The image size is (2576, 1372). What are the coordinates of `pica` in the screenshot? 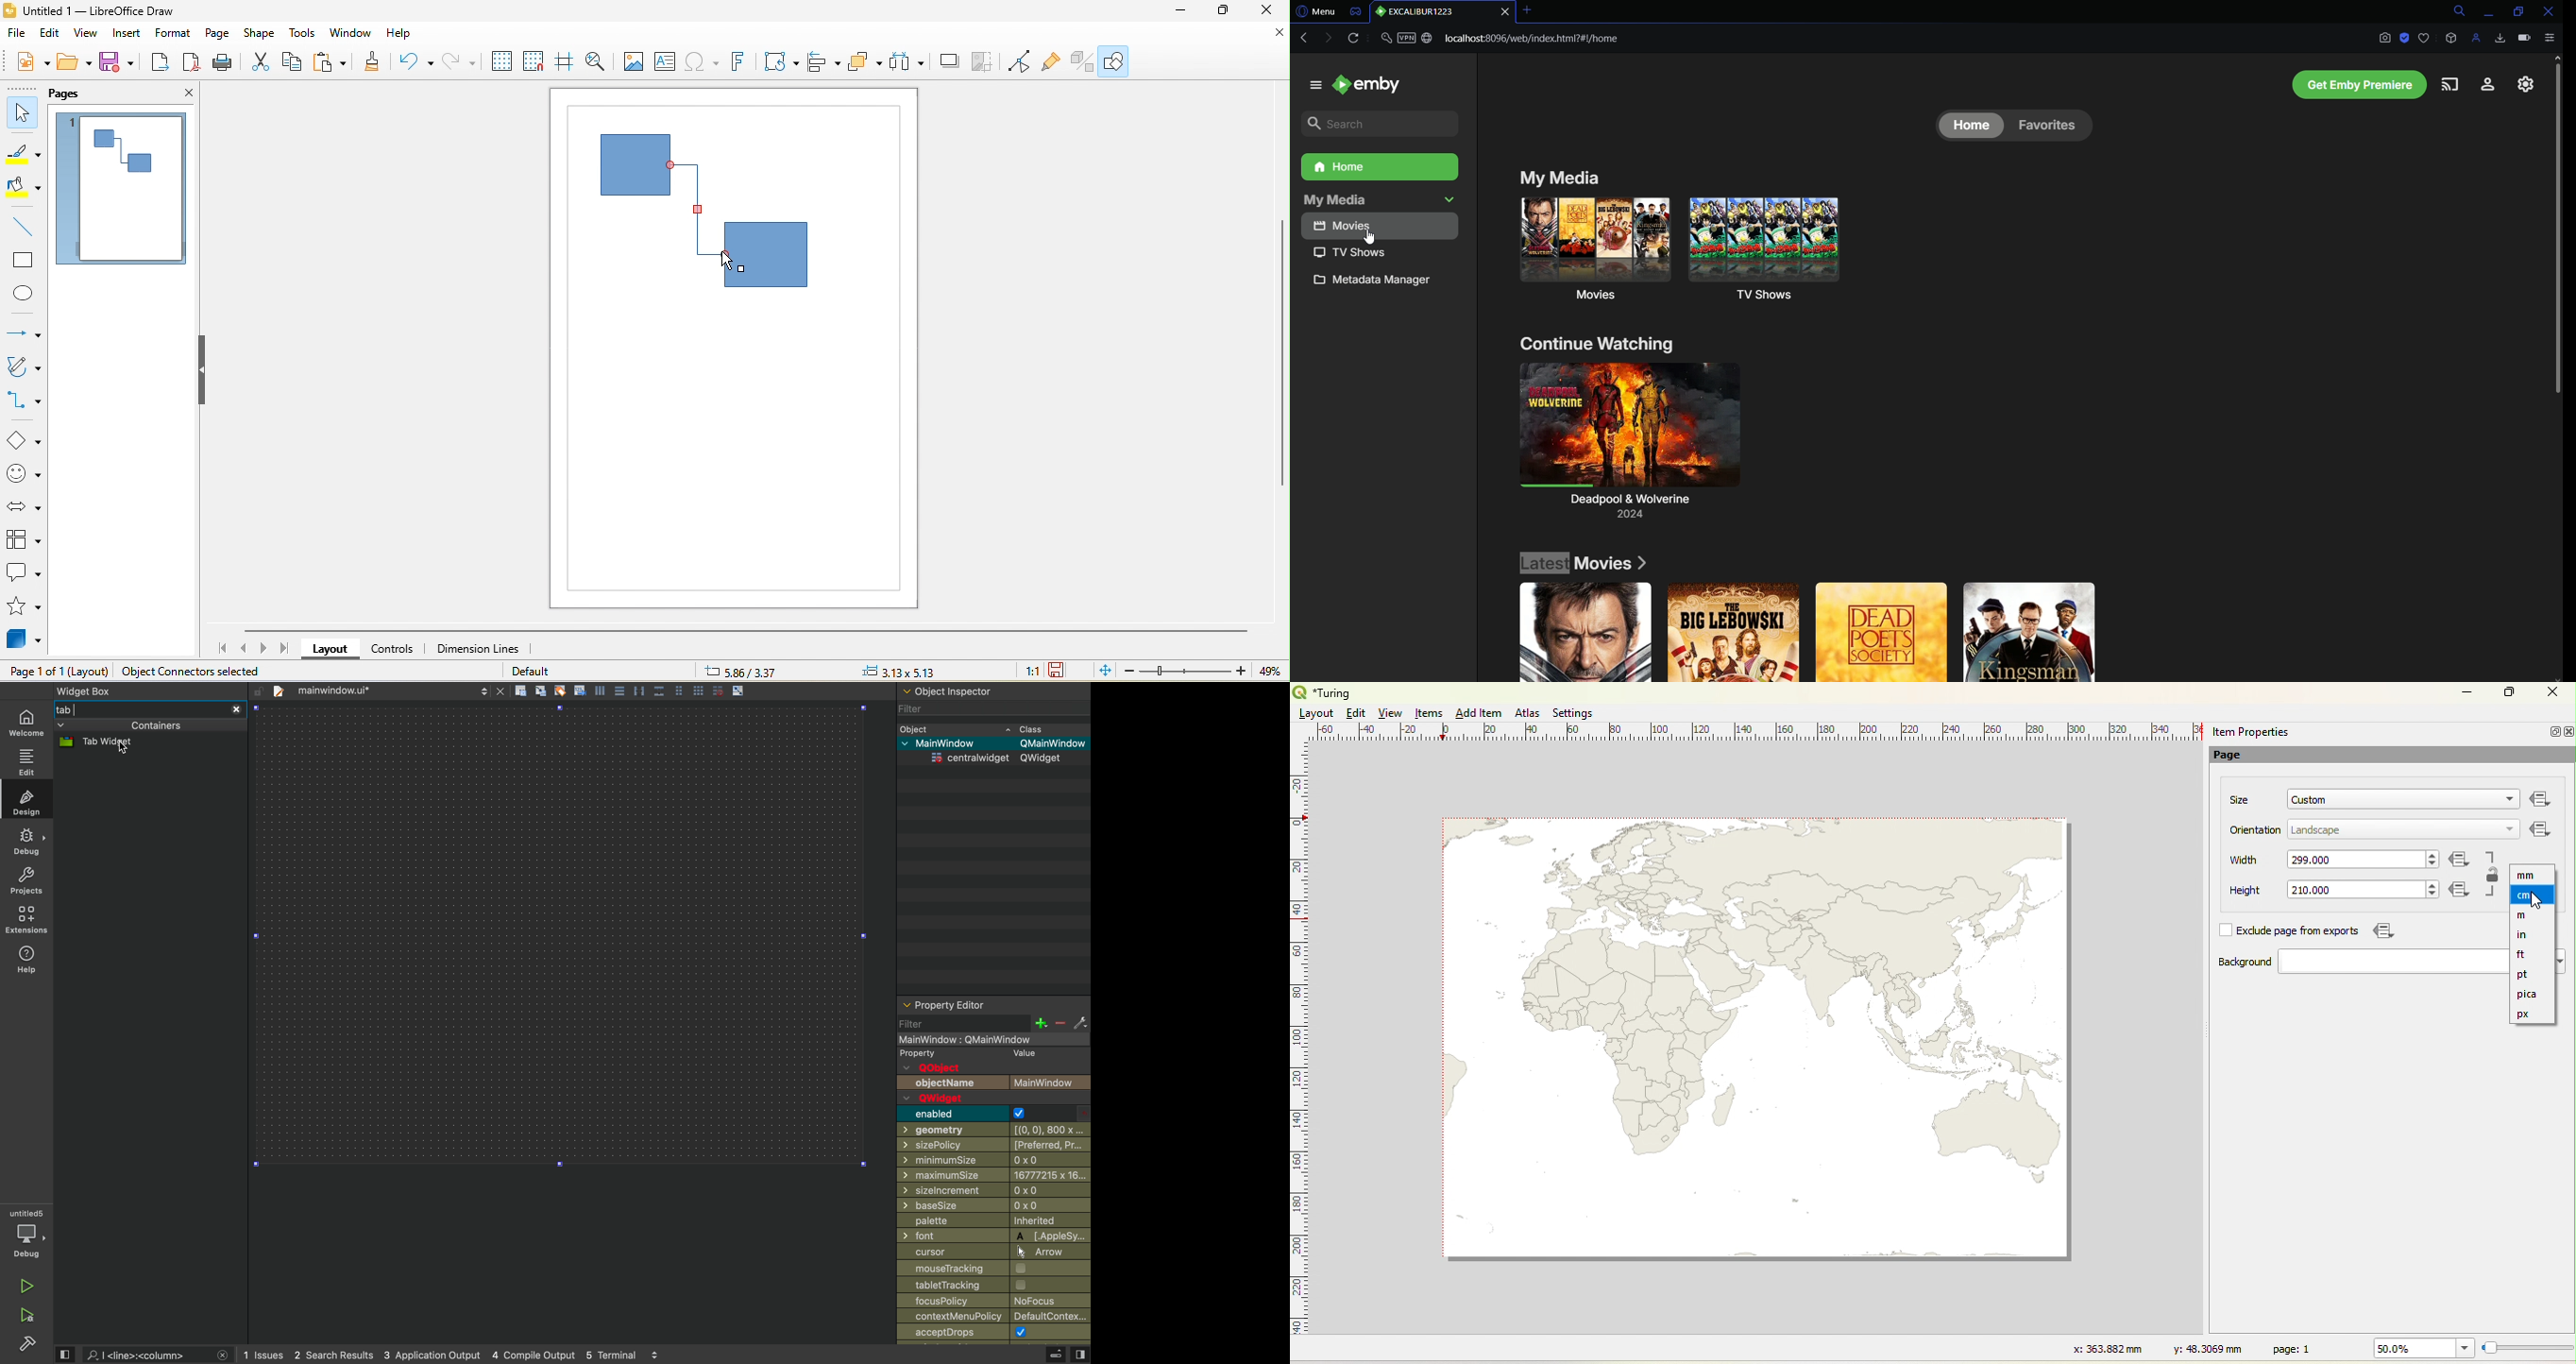 It's located at (2526, 997).